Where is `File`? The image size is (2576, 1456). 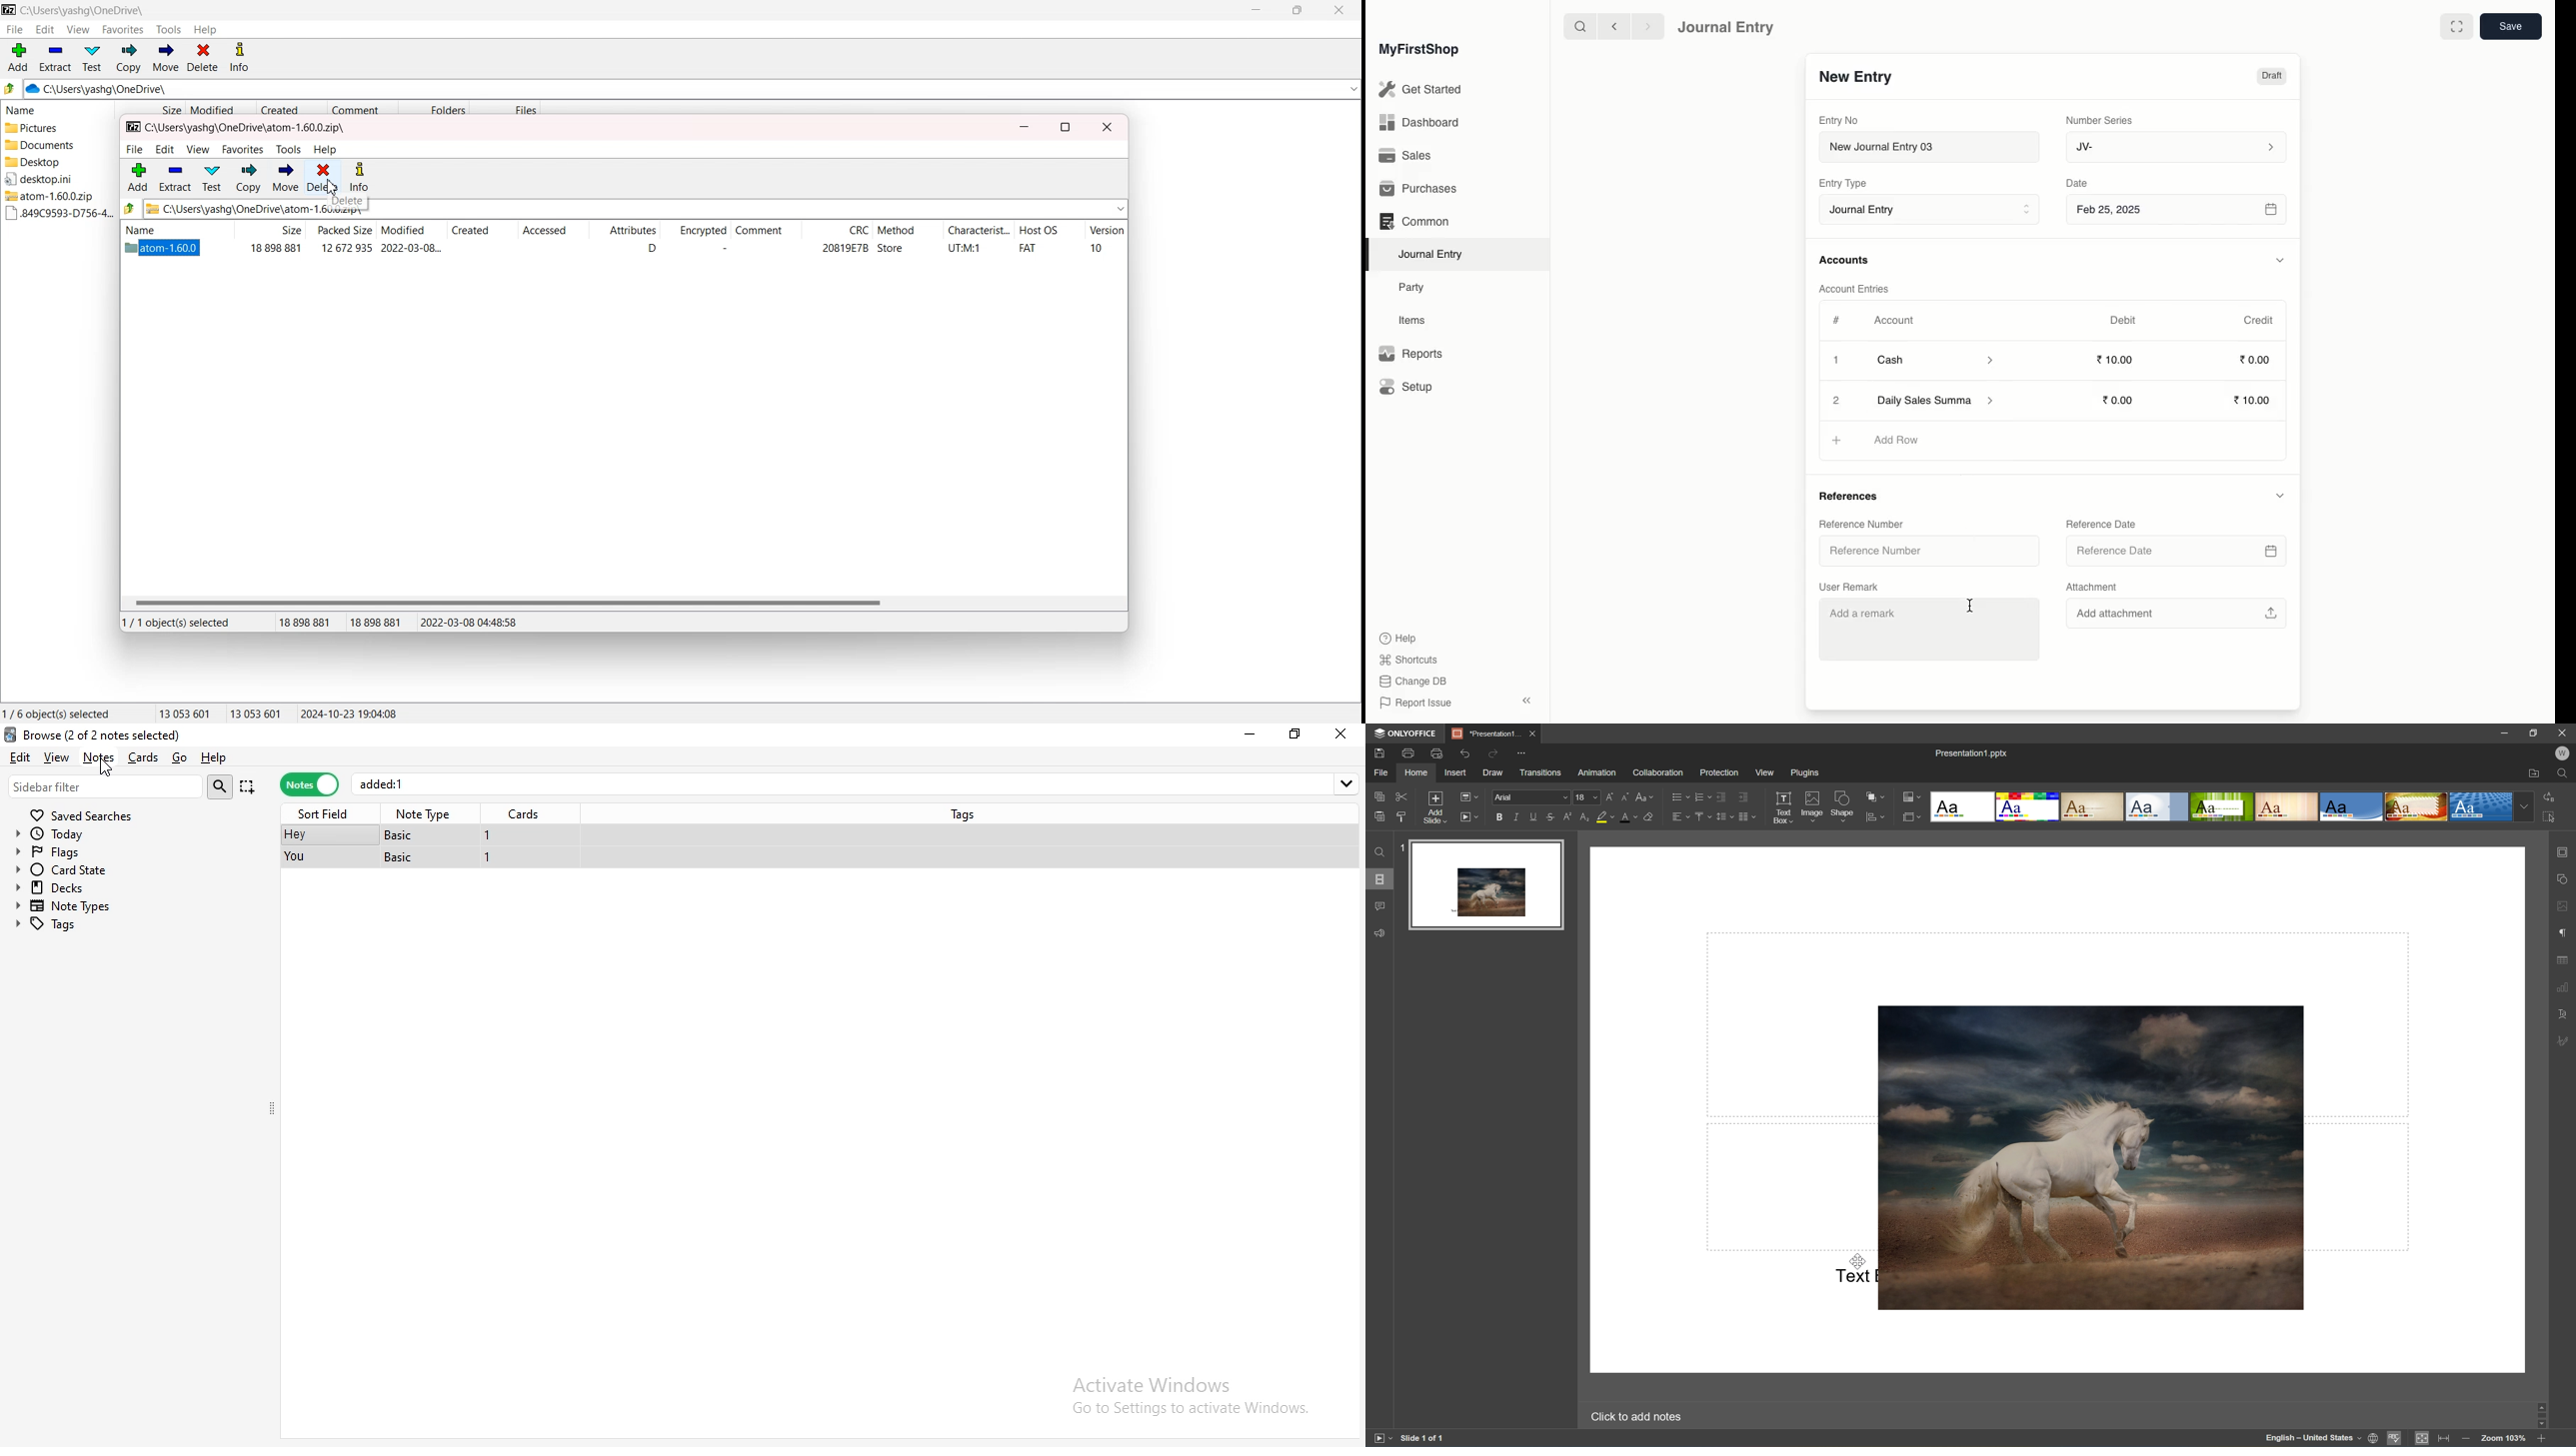 File is located at coordinates (1383, 773).